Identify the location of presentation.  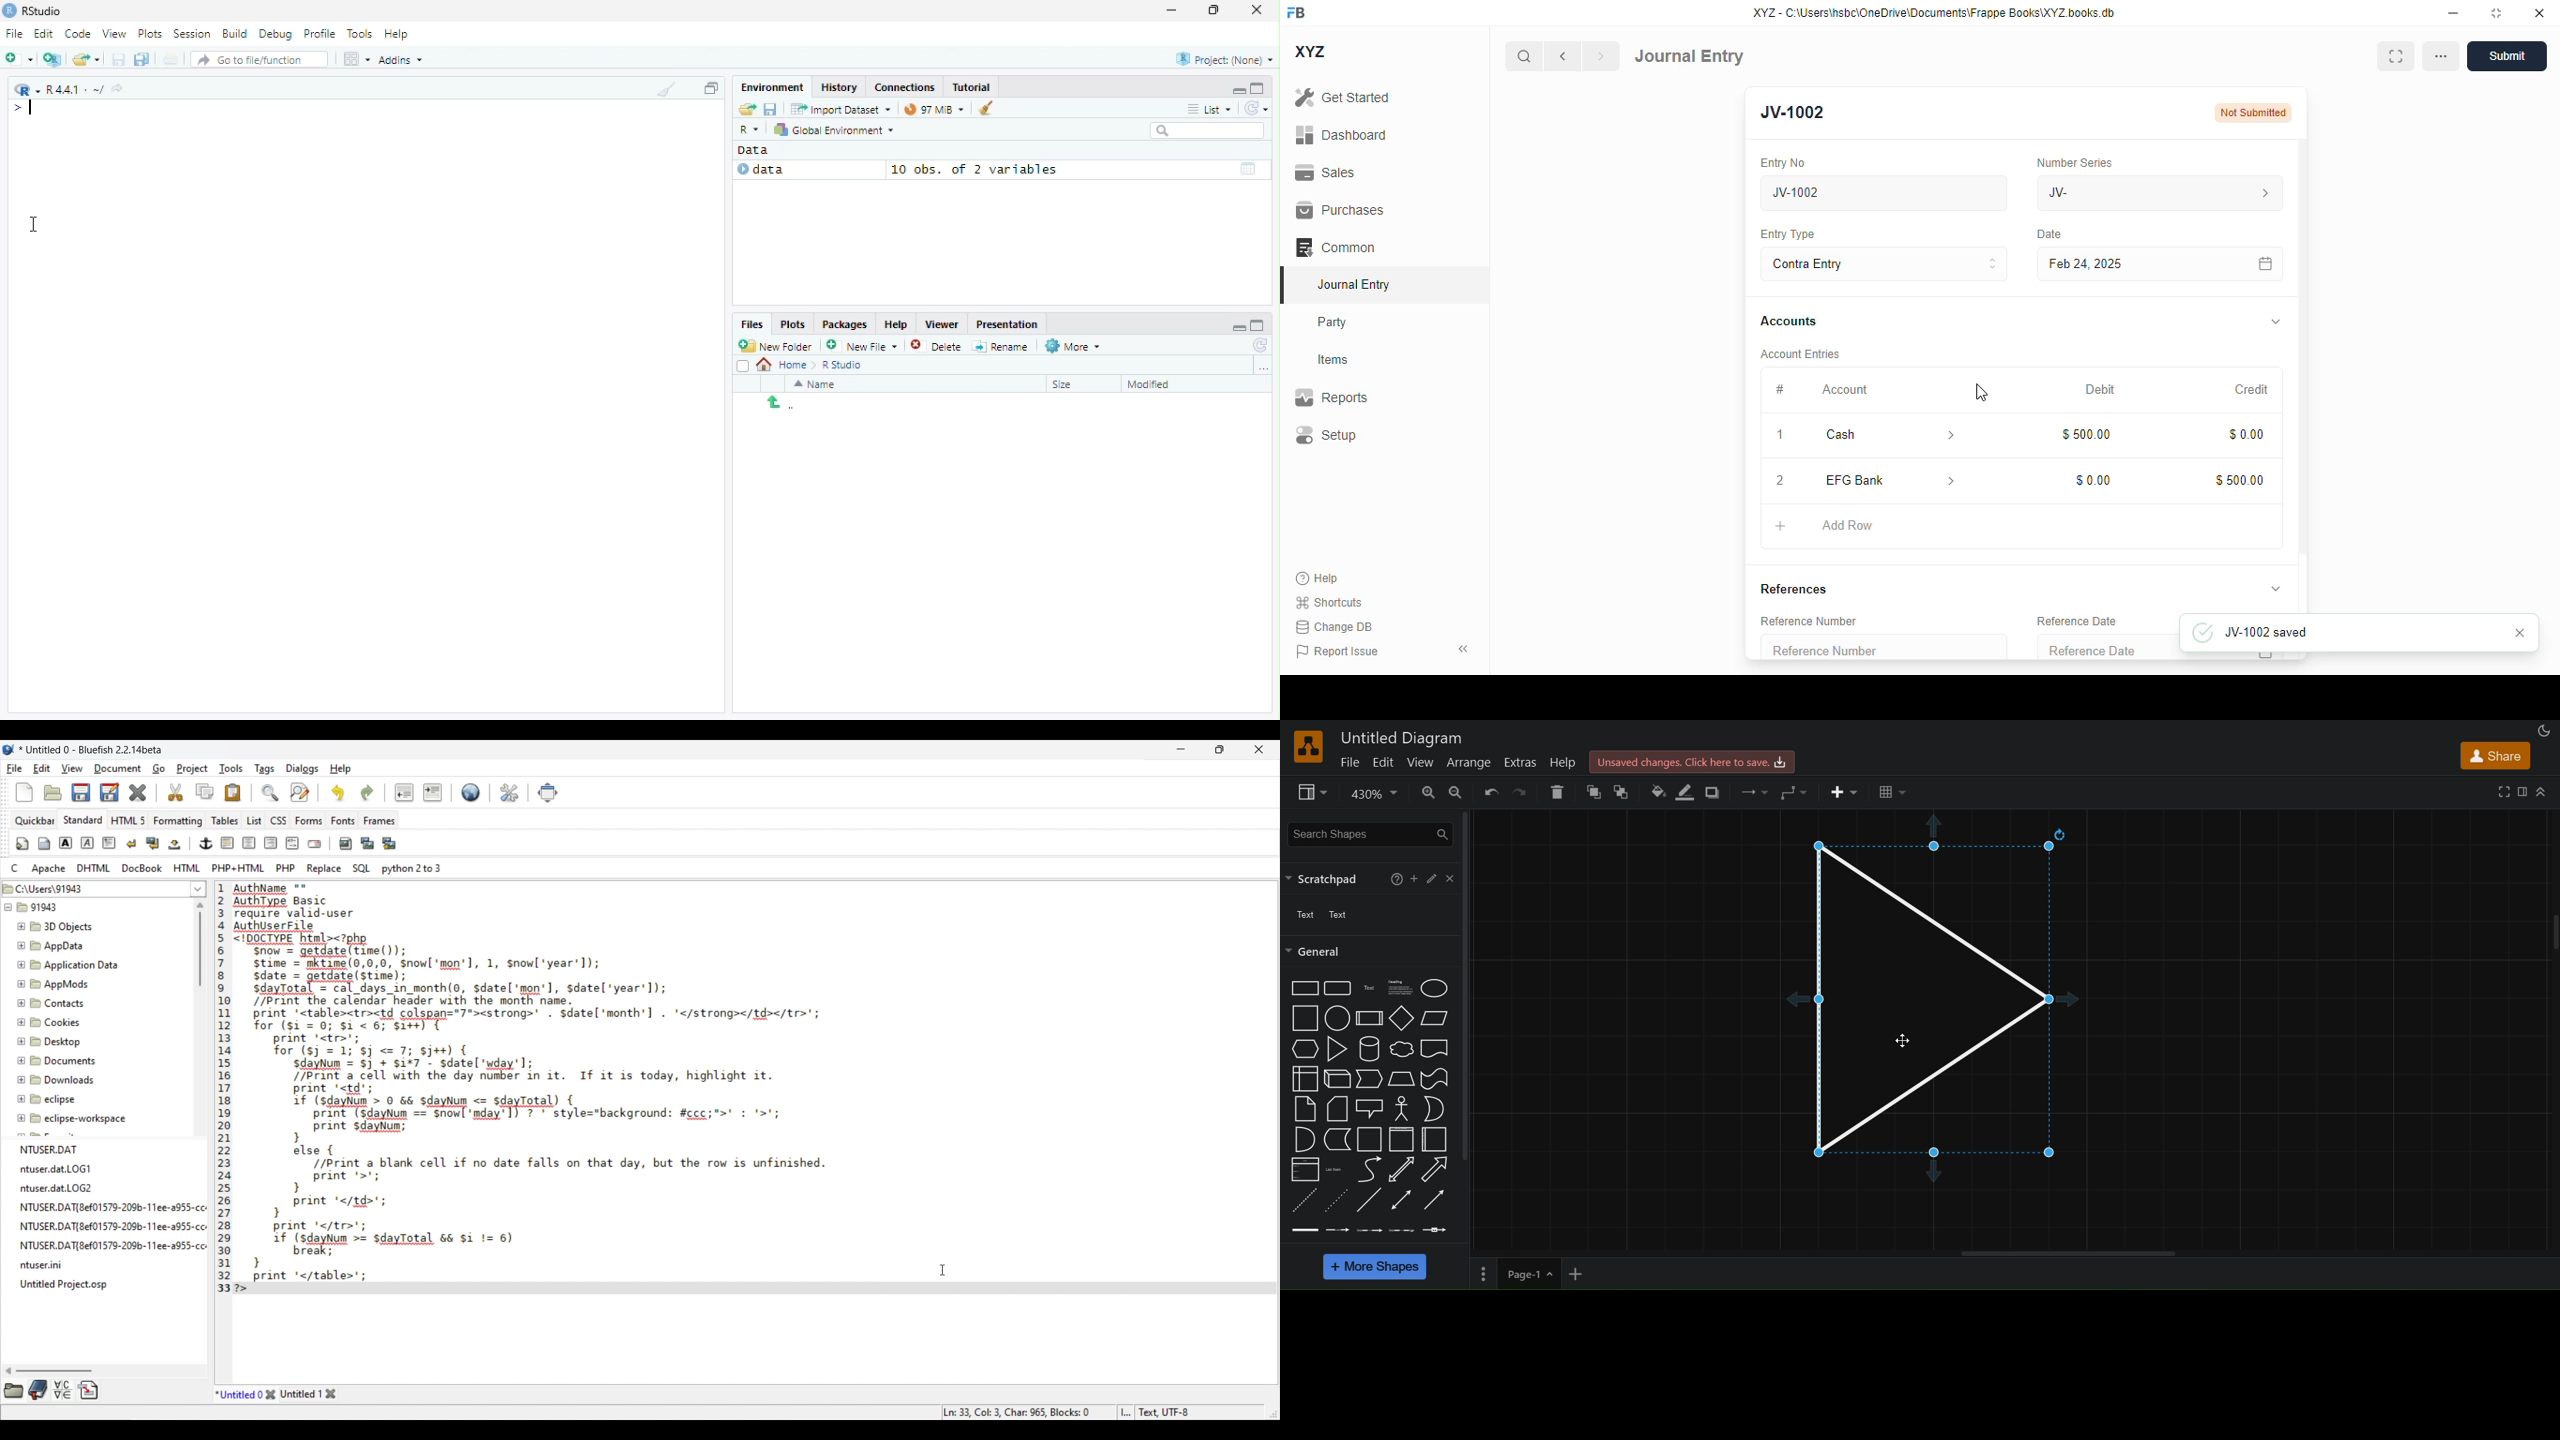
(1010, 324).